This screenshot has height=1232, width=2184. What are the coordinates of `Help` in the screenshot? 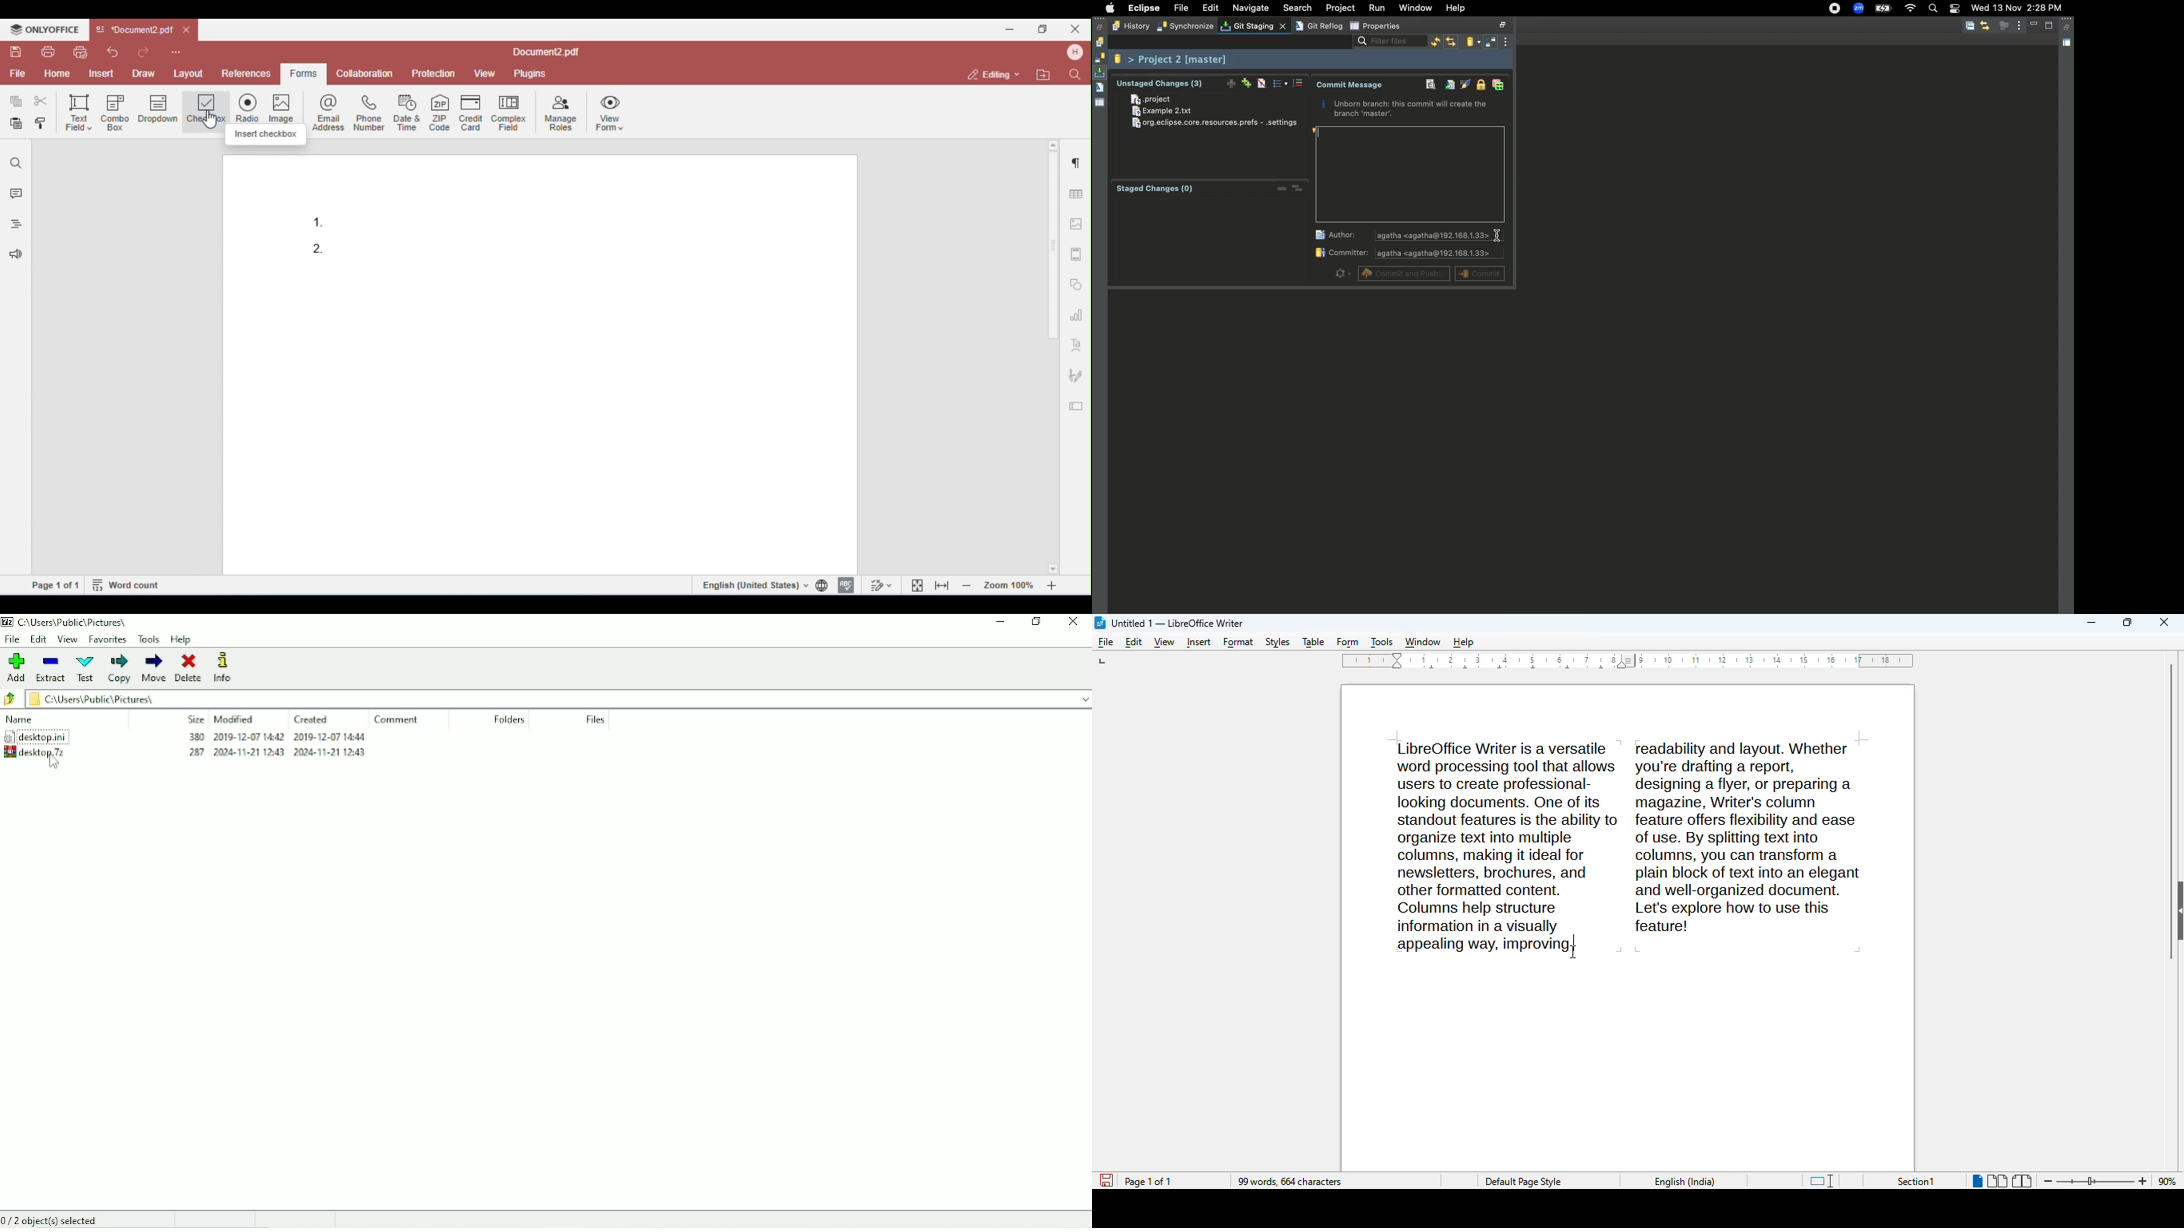 It's located at (1457, 8).